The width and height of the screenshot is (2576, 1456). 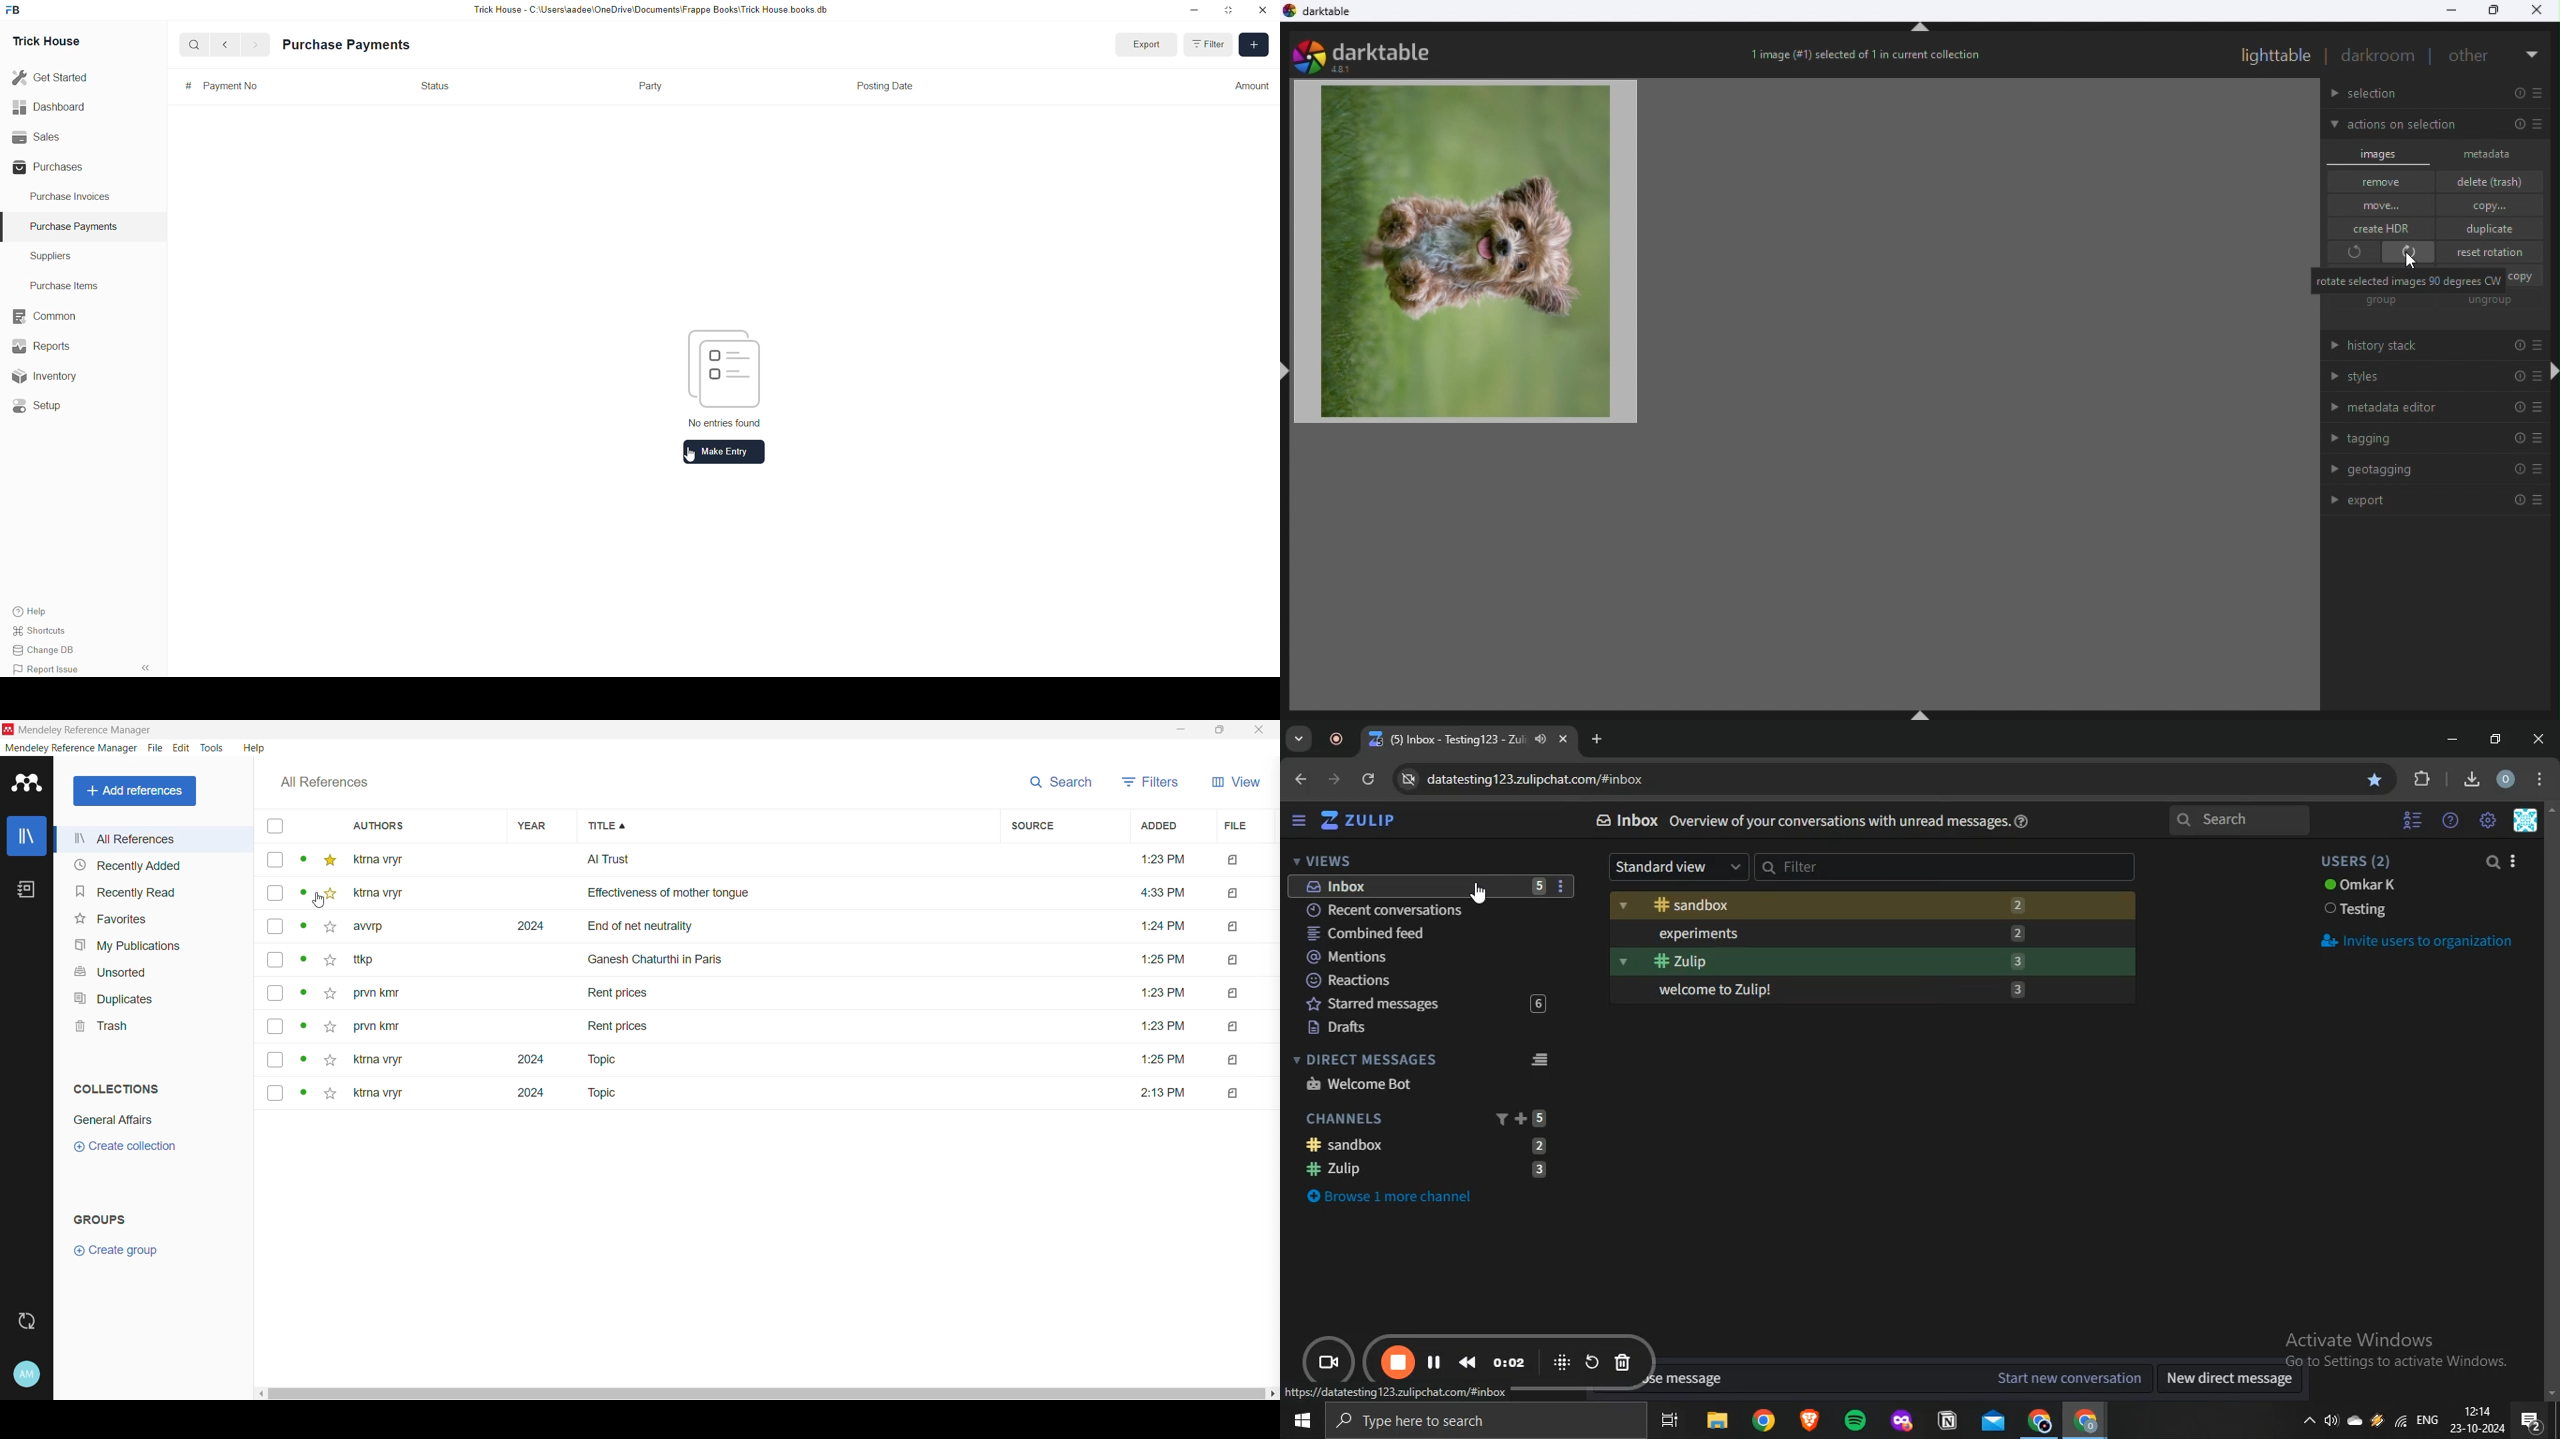 What do you see at coordinates (15, 9) in the screenshot?
I see `FB` at bounding box center [15, 9].